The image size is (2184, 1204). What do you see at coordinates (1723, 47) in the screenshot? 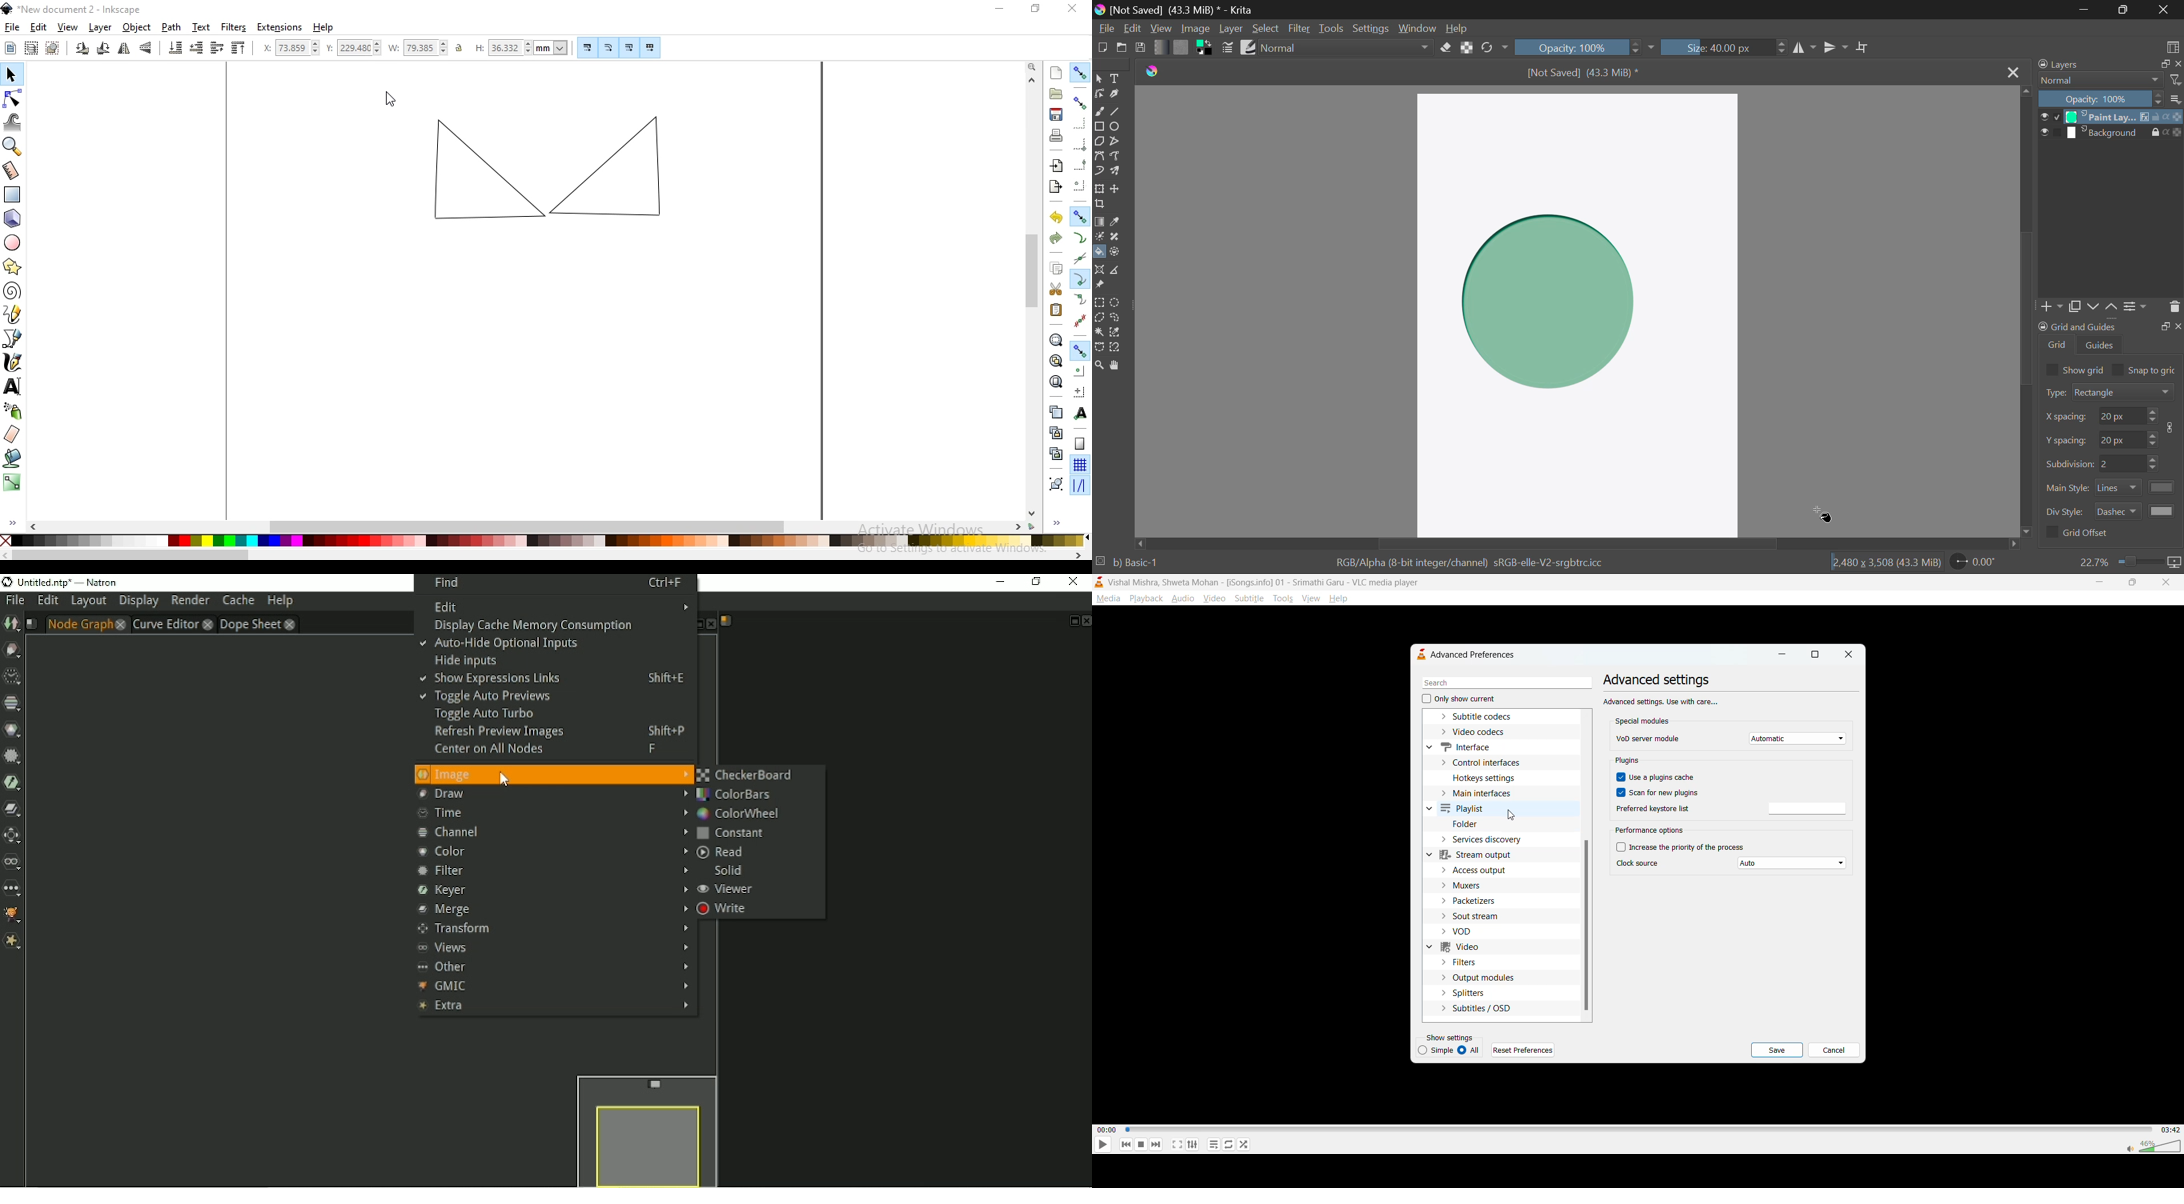
I see `Brush Size` at bounding box center [1723, 47].